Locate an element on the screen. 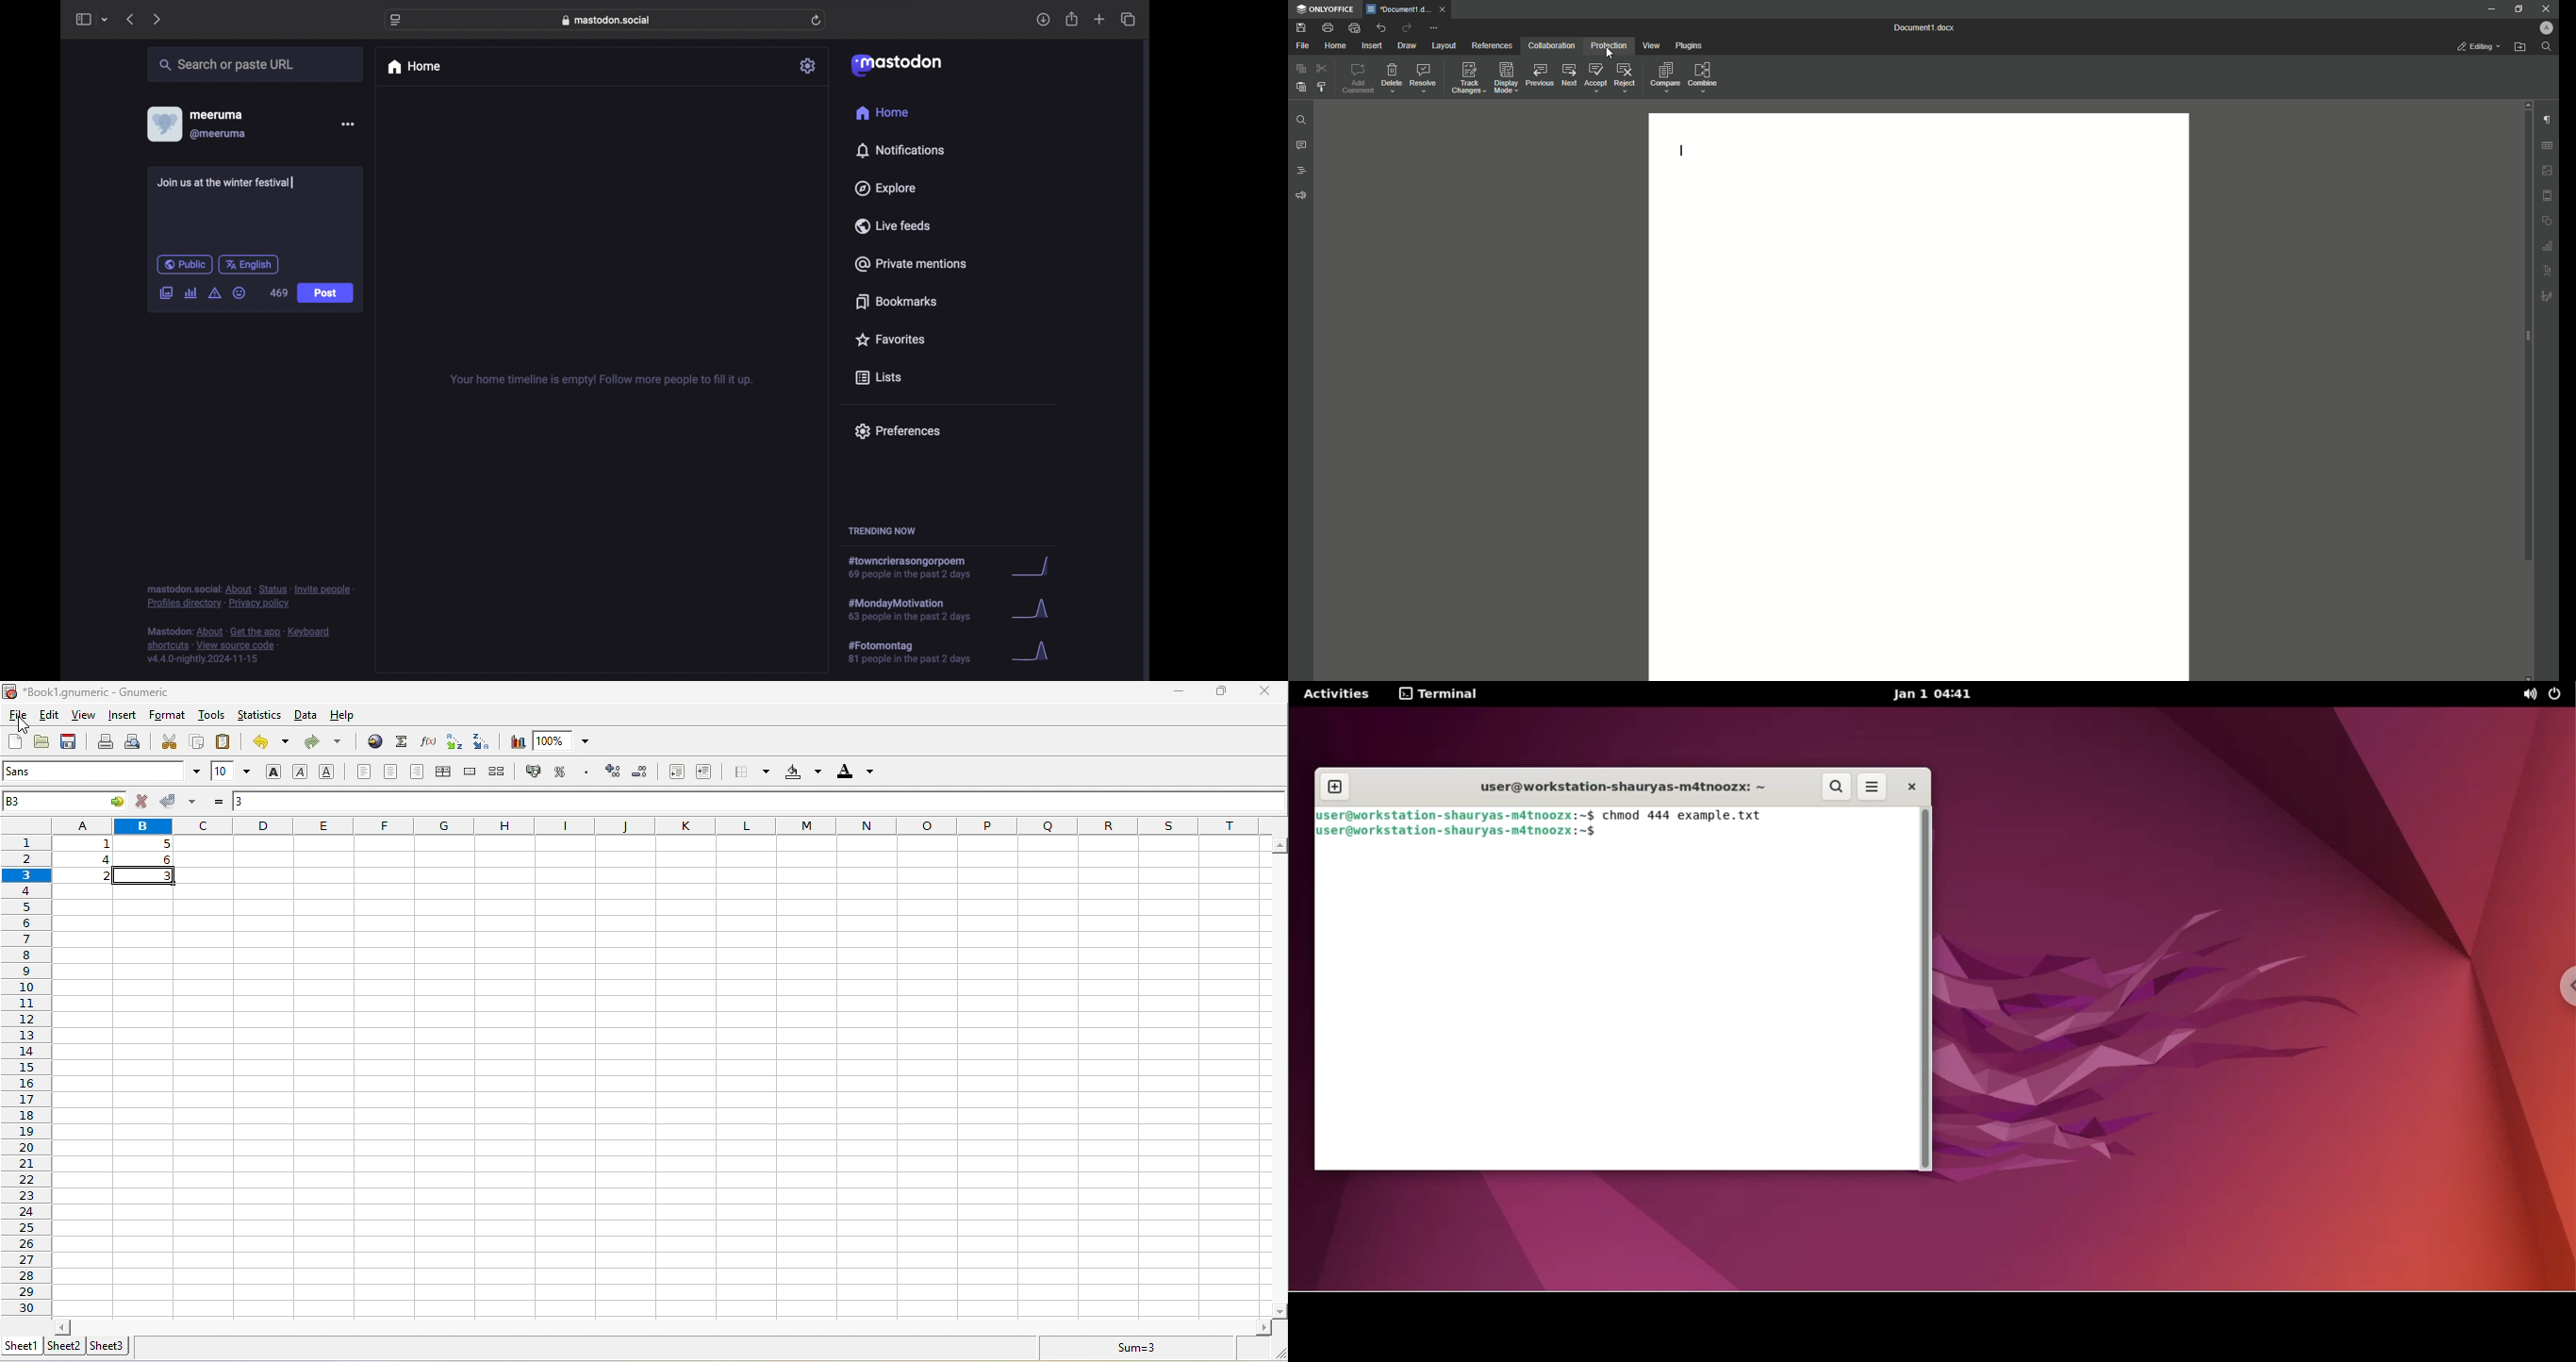 The height and width of the screenshot is (1372, 2576). Layout is located at coordinates (1442, 46).